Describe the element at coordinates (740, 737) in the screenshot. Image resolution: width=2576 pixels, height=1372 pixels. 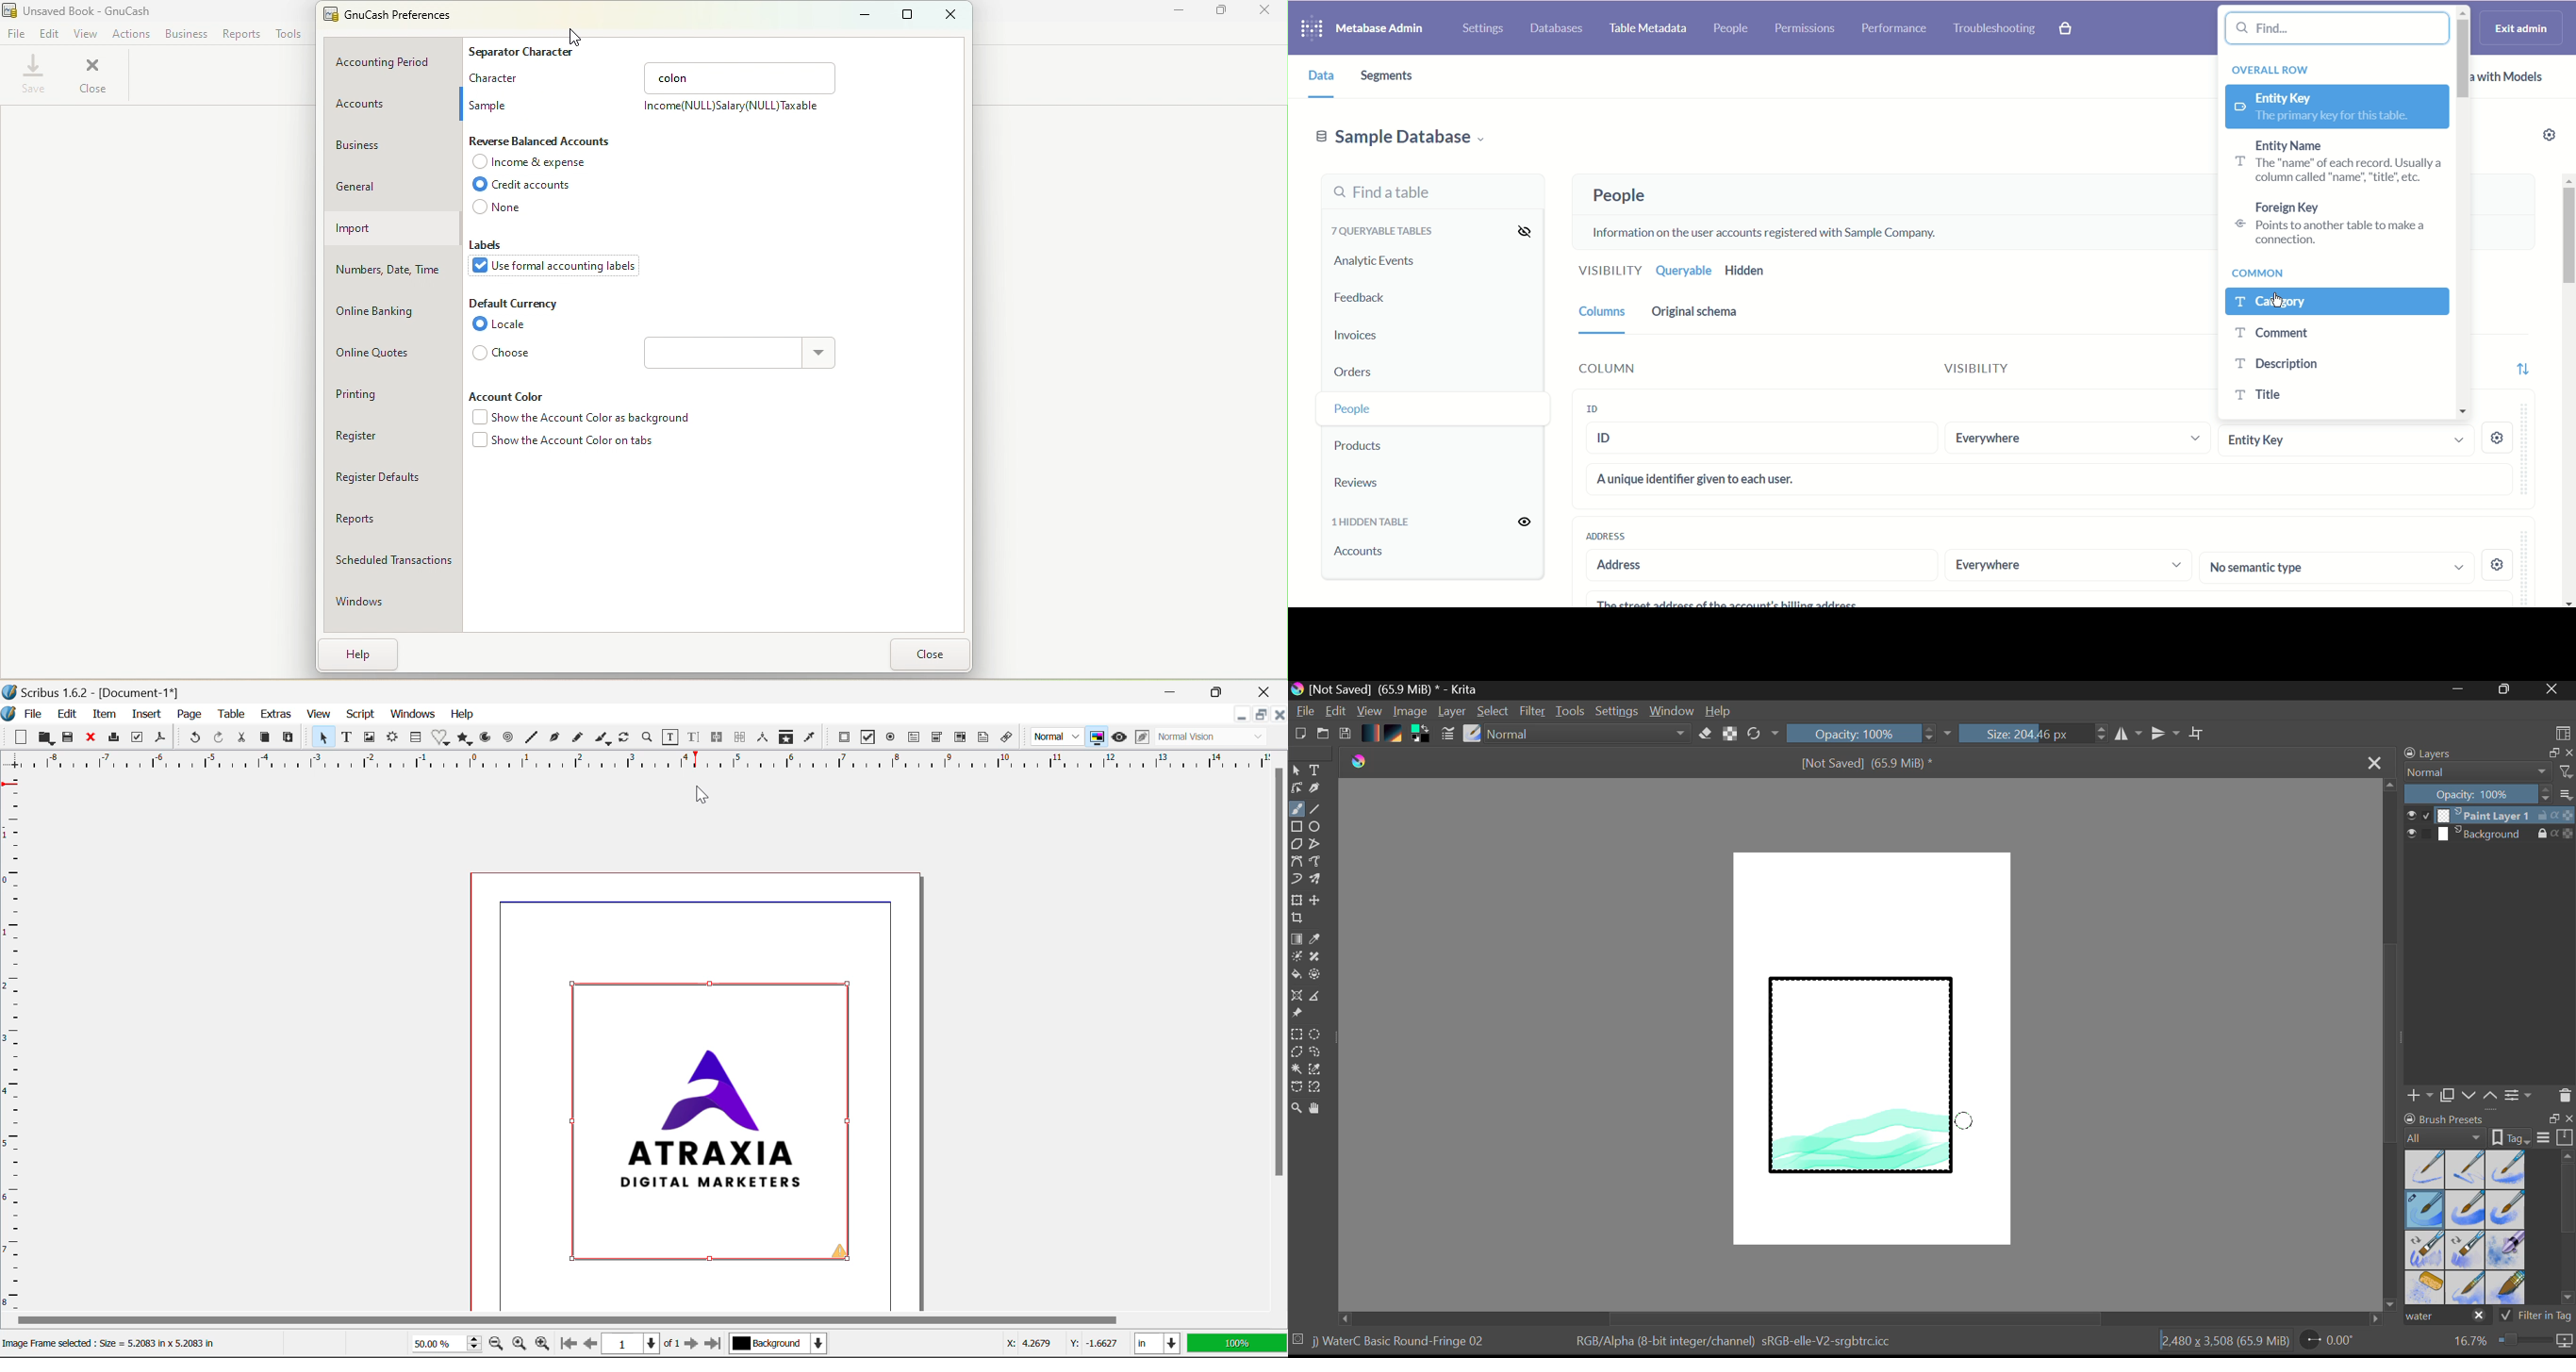
I see `Unlink Text Frames` at that location.